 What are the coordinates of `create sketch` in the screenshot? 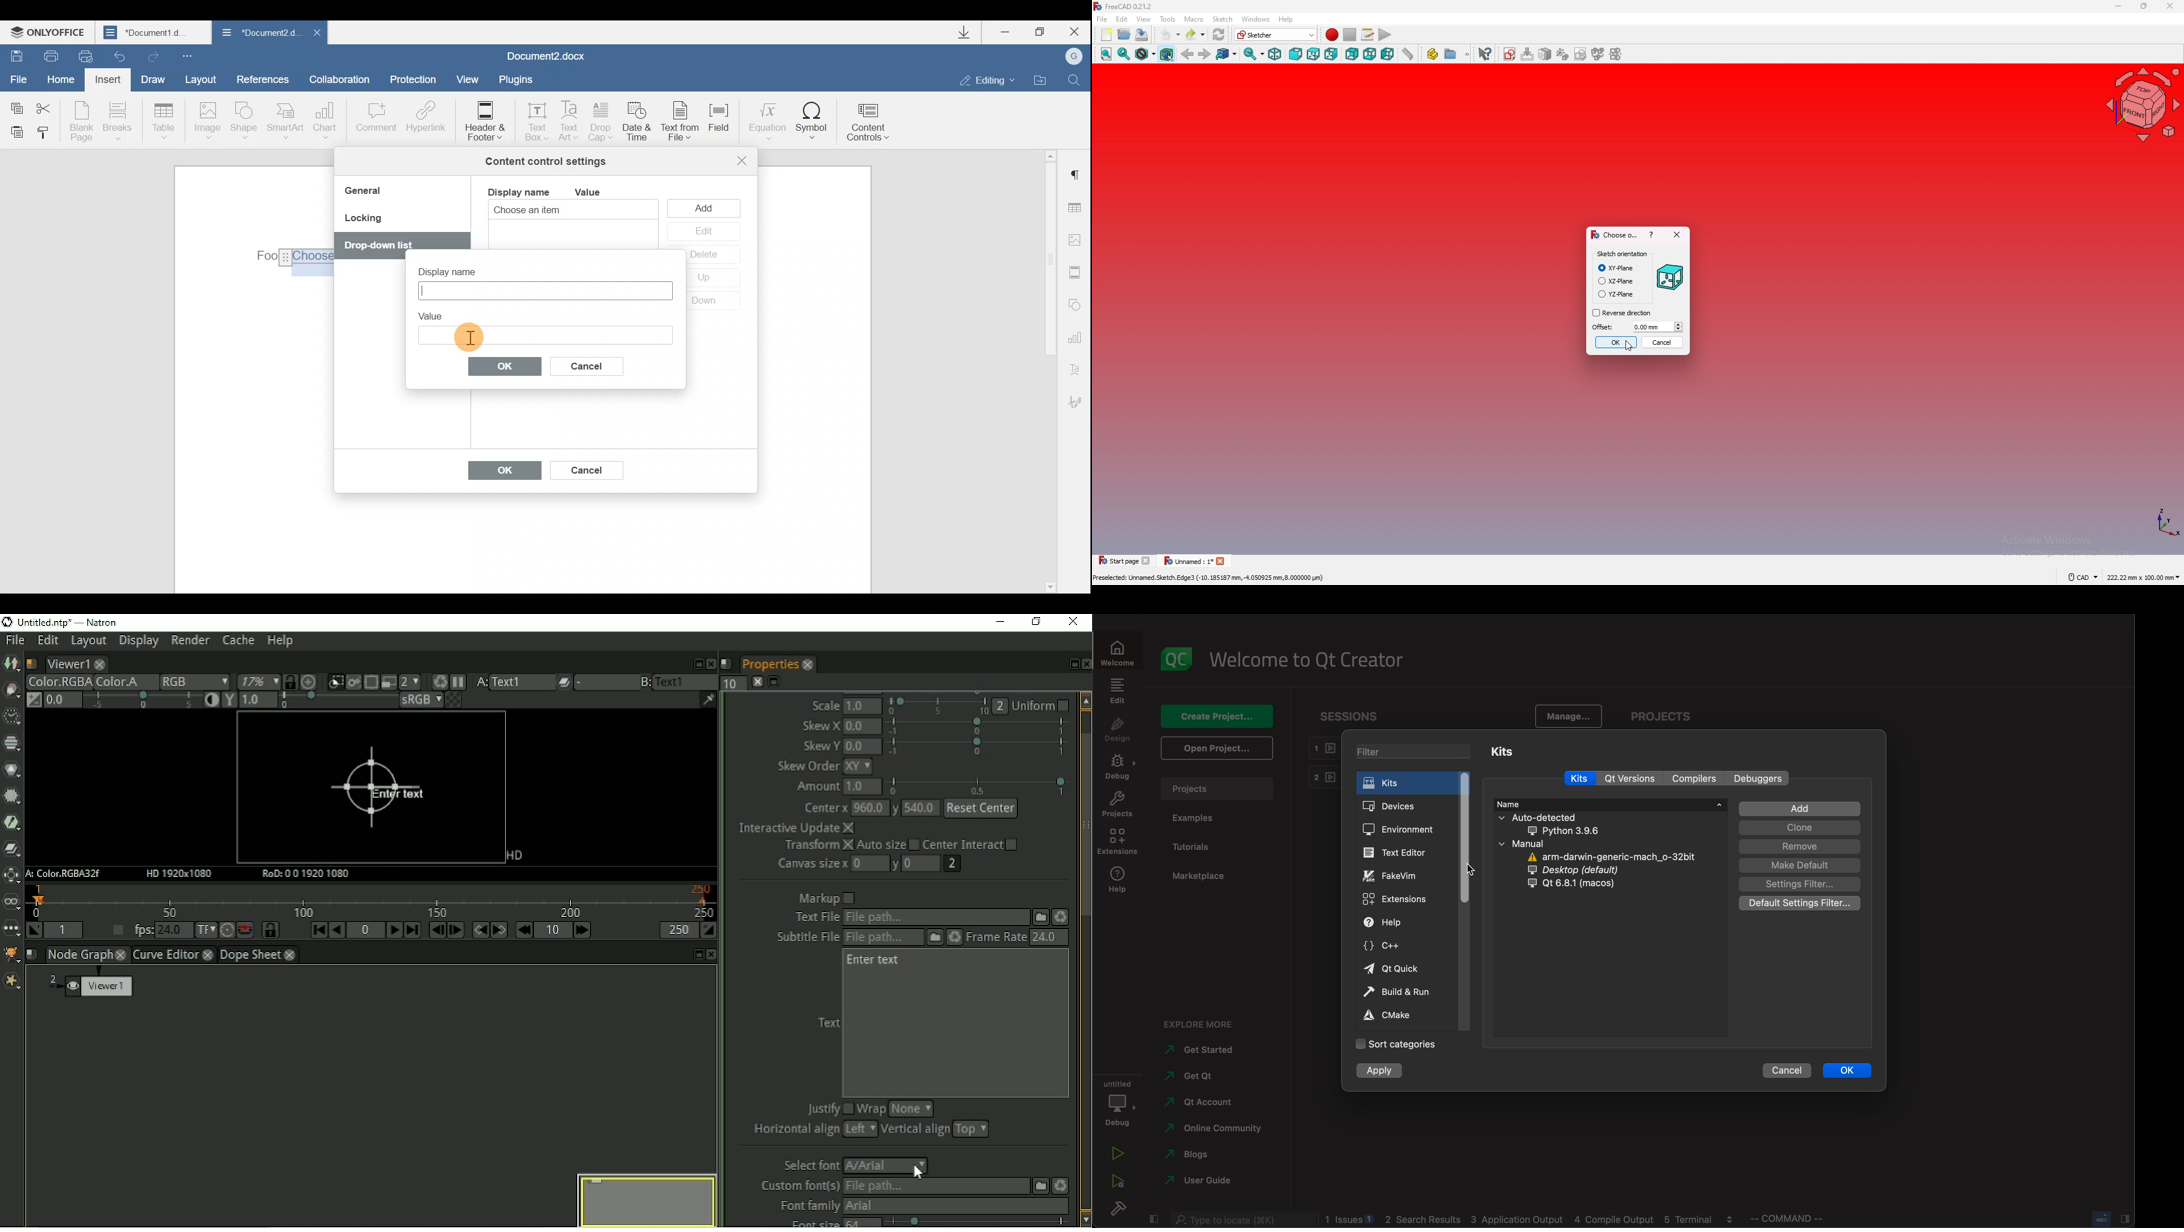 It's located at (1511, 53).